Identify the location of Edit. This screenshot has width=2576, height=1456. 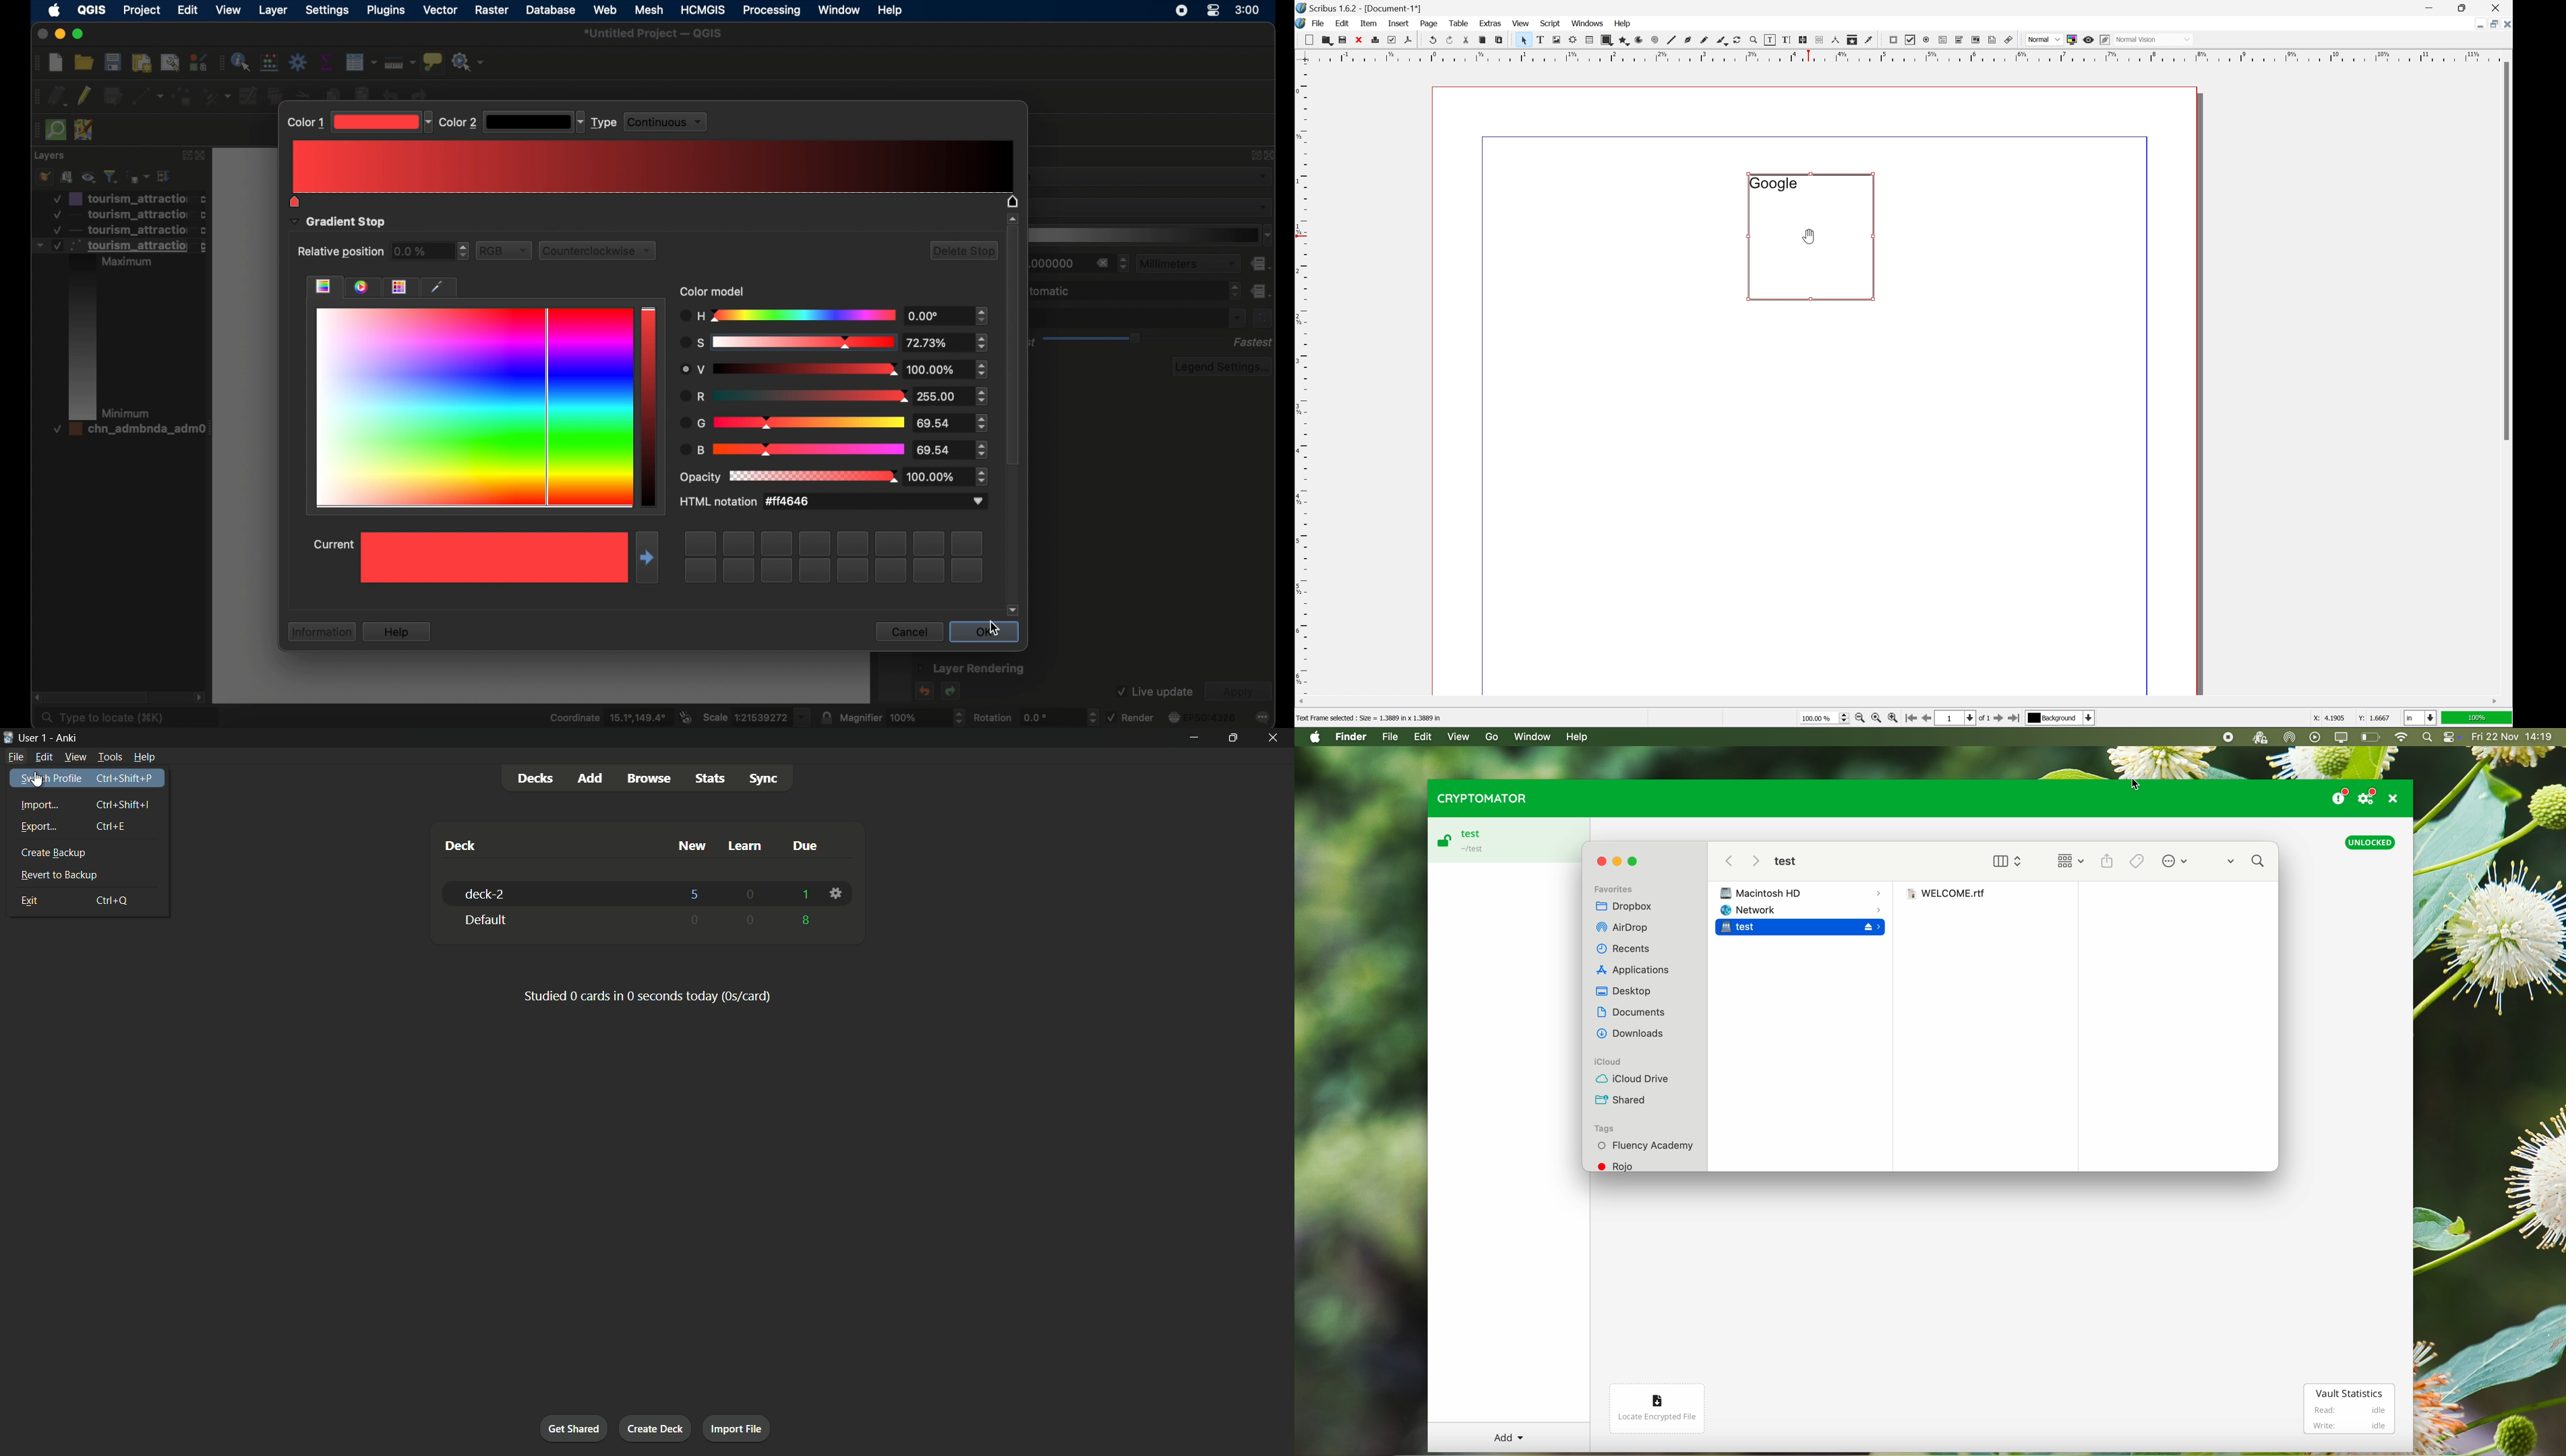
(43, 756).